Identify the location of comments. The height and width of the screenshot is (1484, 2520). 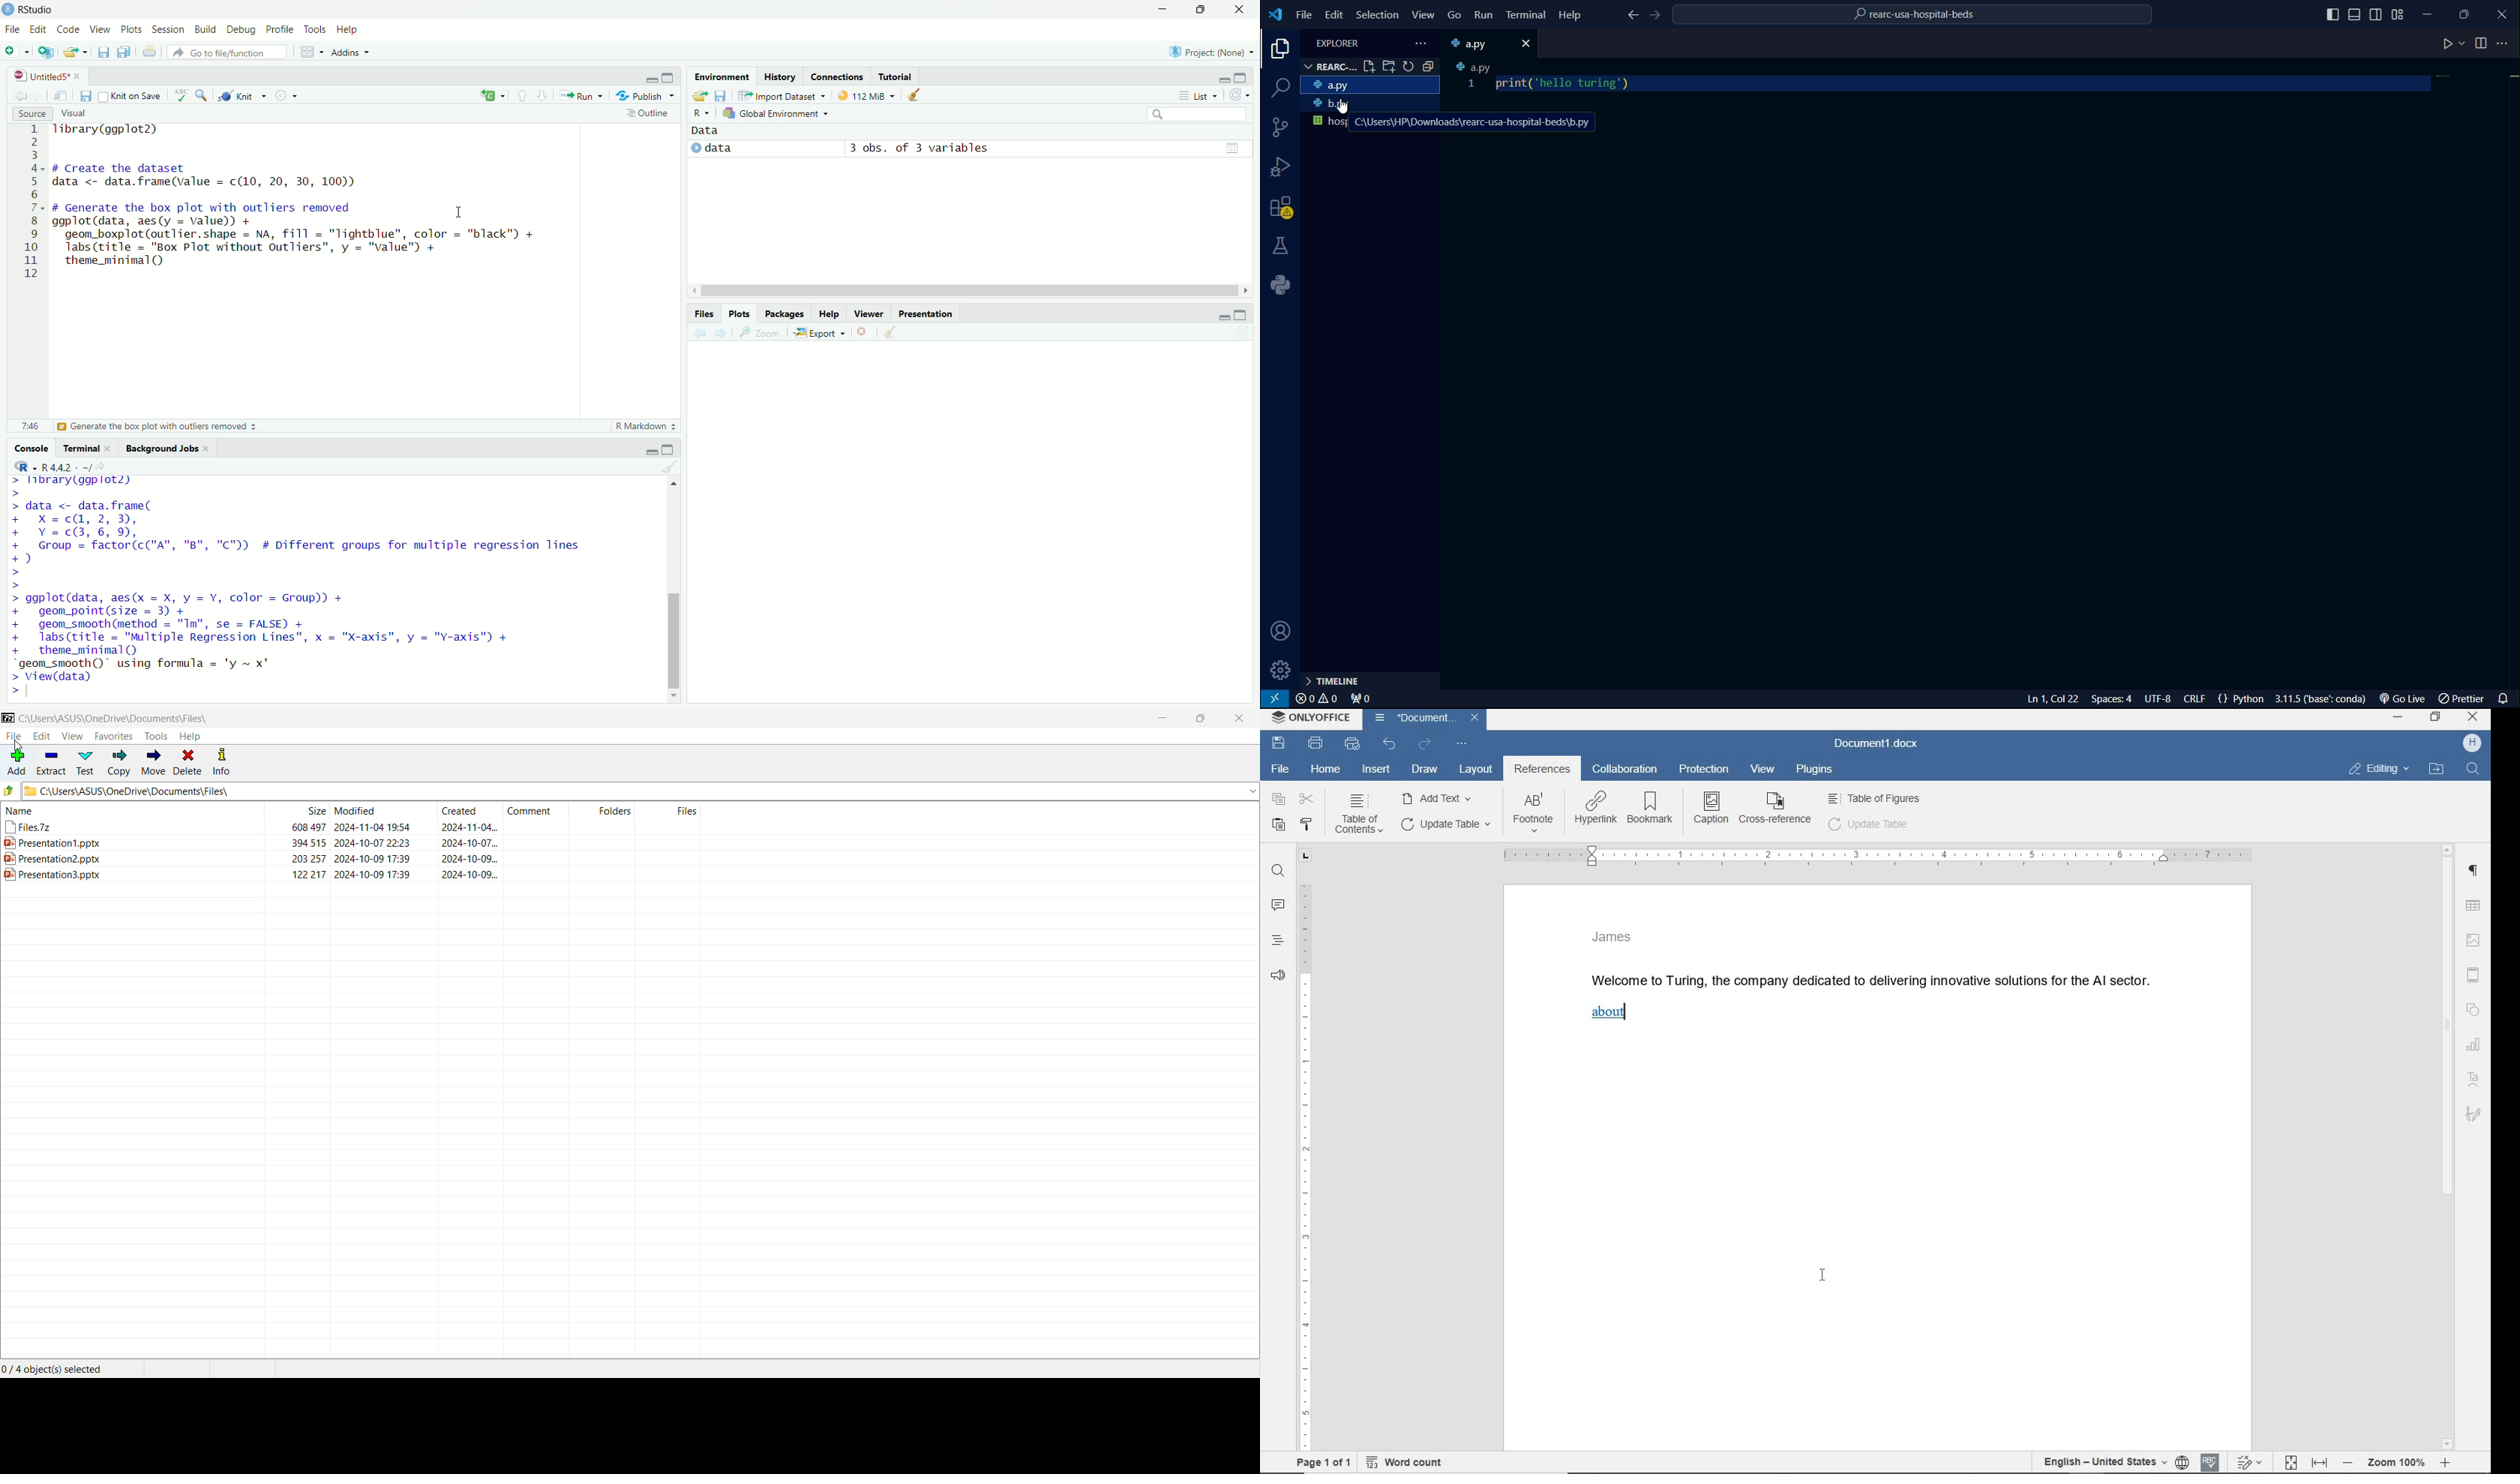
(1279, 905).